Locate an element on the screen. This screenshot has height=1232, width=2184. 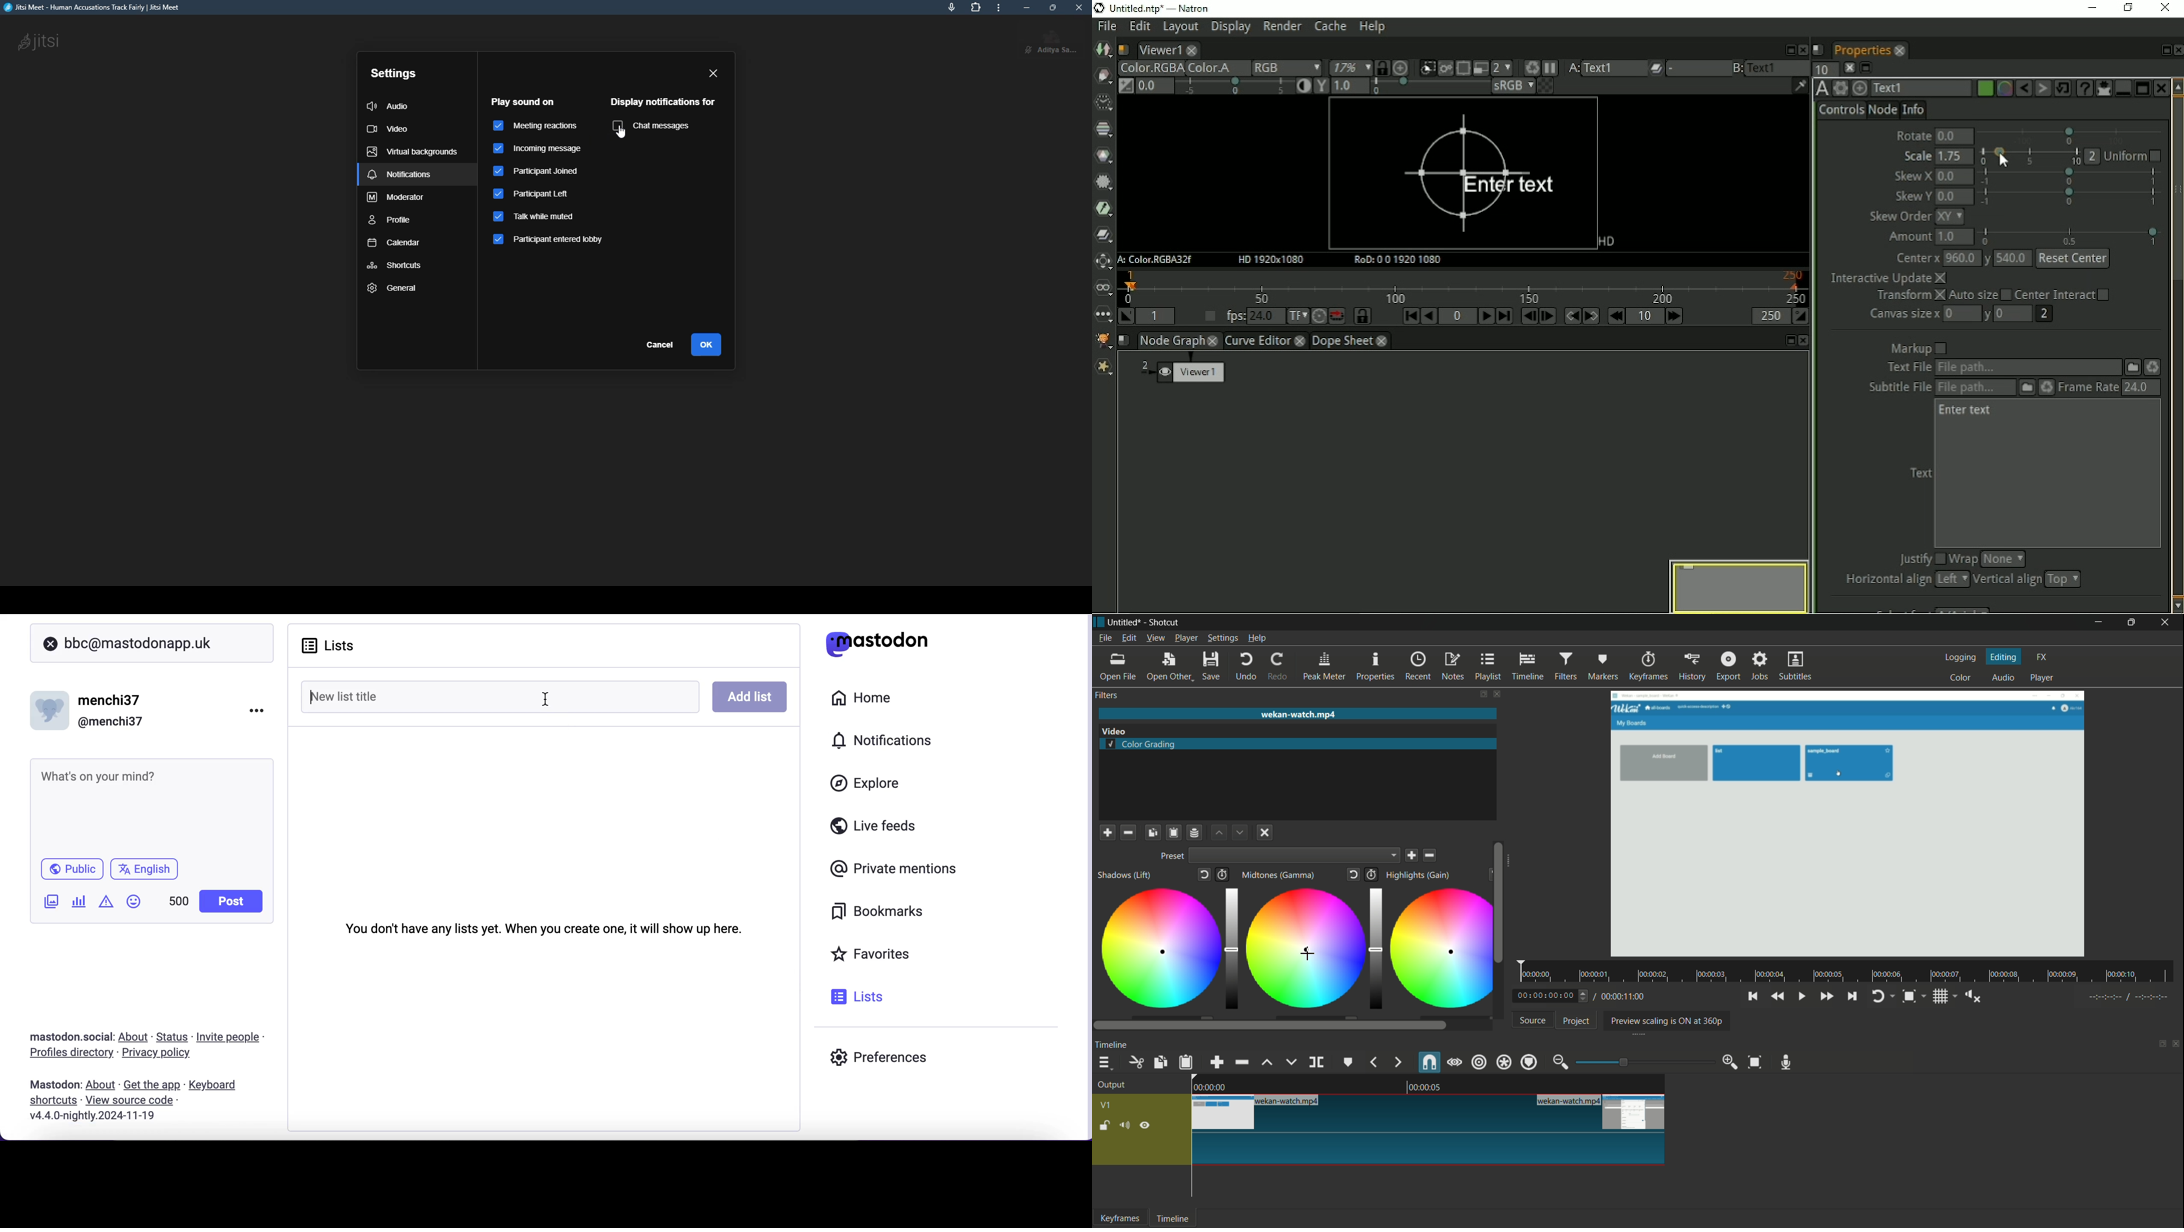
move filter up is located at coordinates (1218, 833).